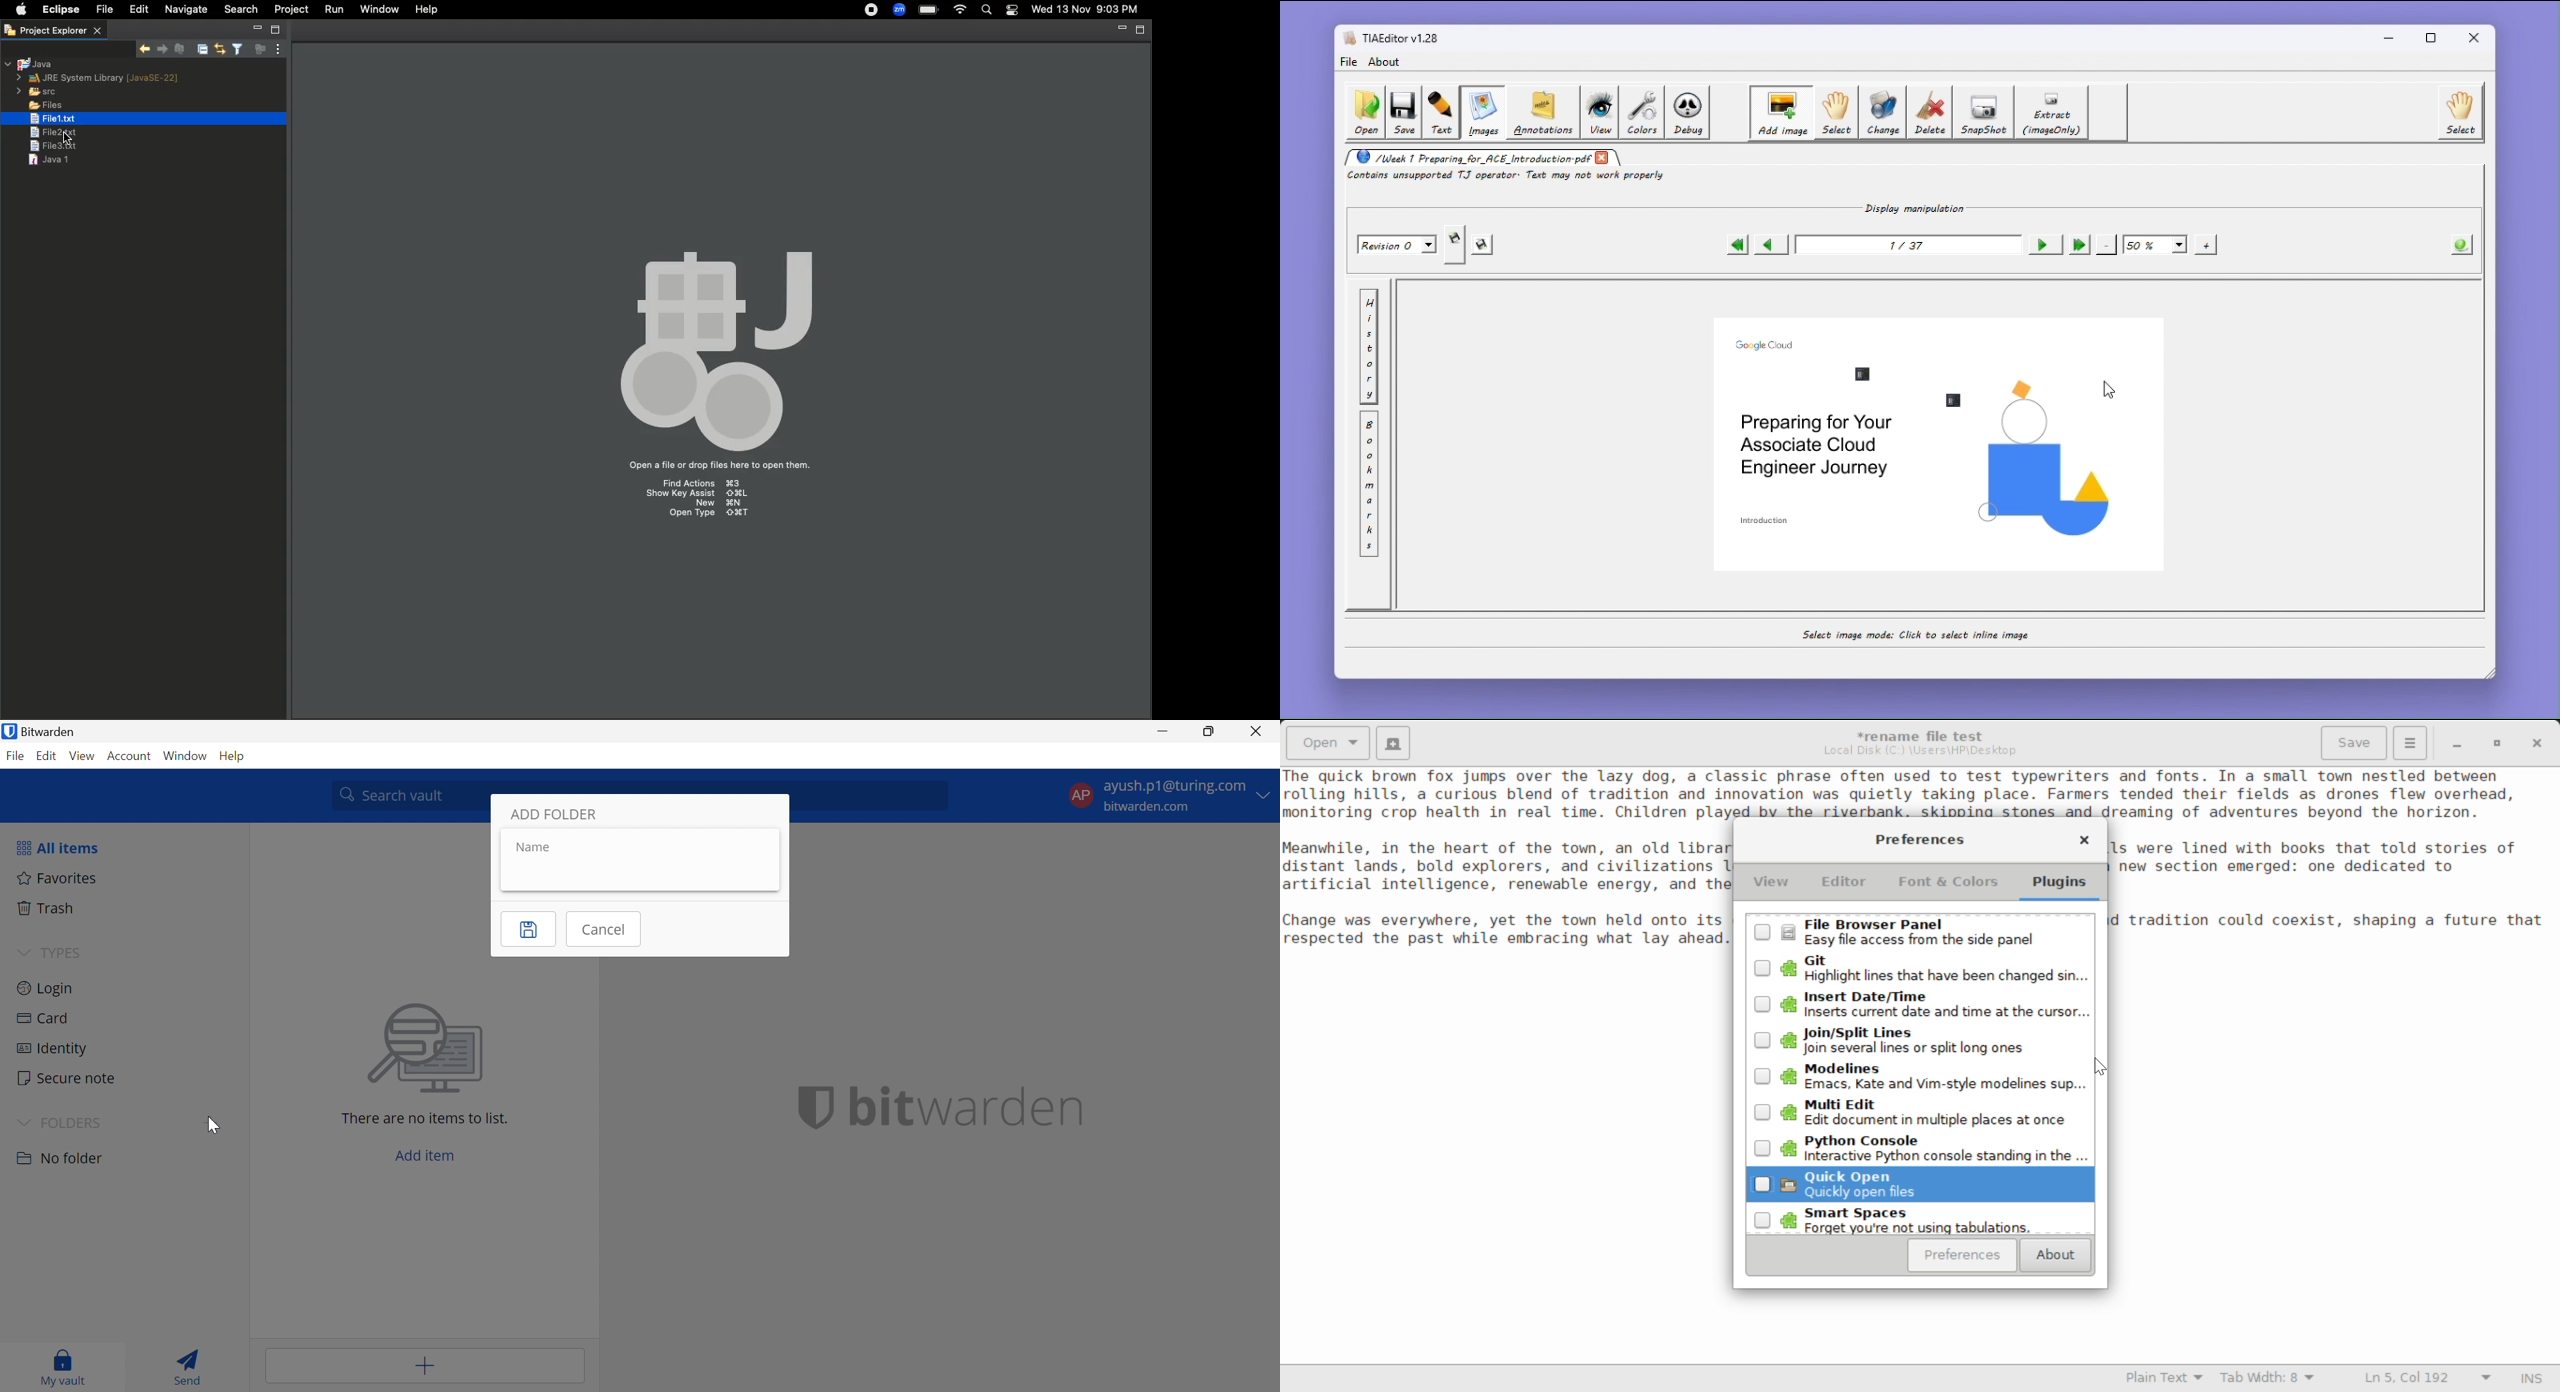  Describe the element at coordinates (602, 929) in the screenshot. I see `Cancel` at that location.